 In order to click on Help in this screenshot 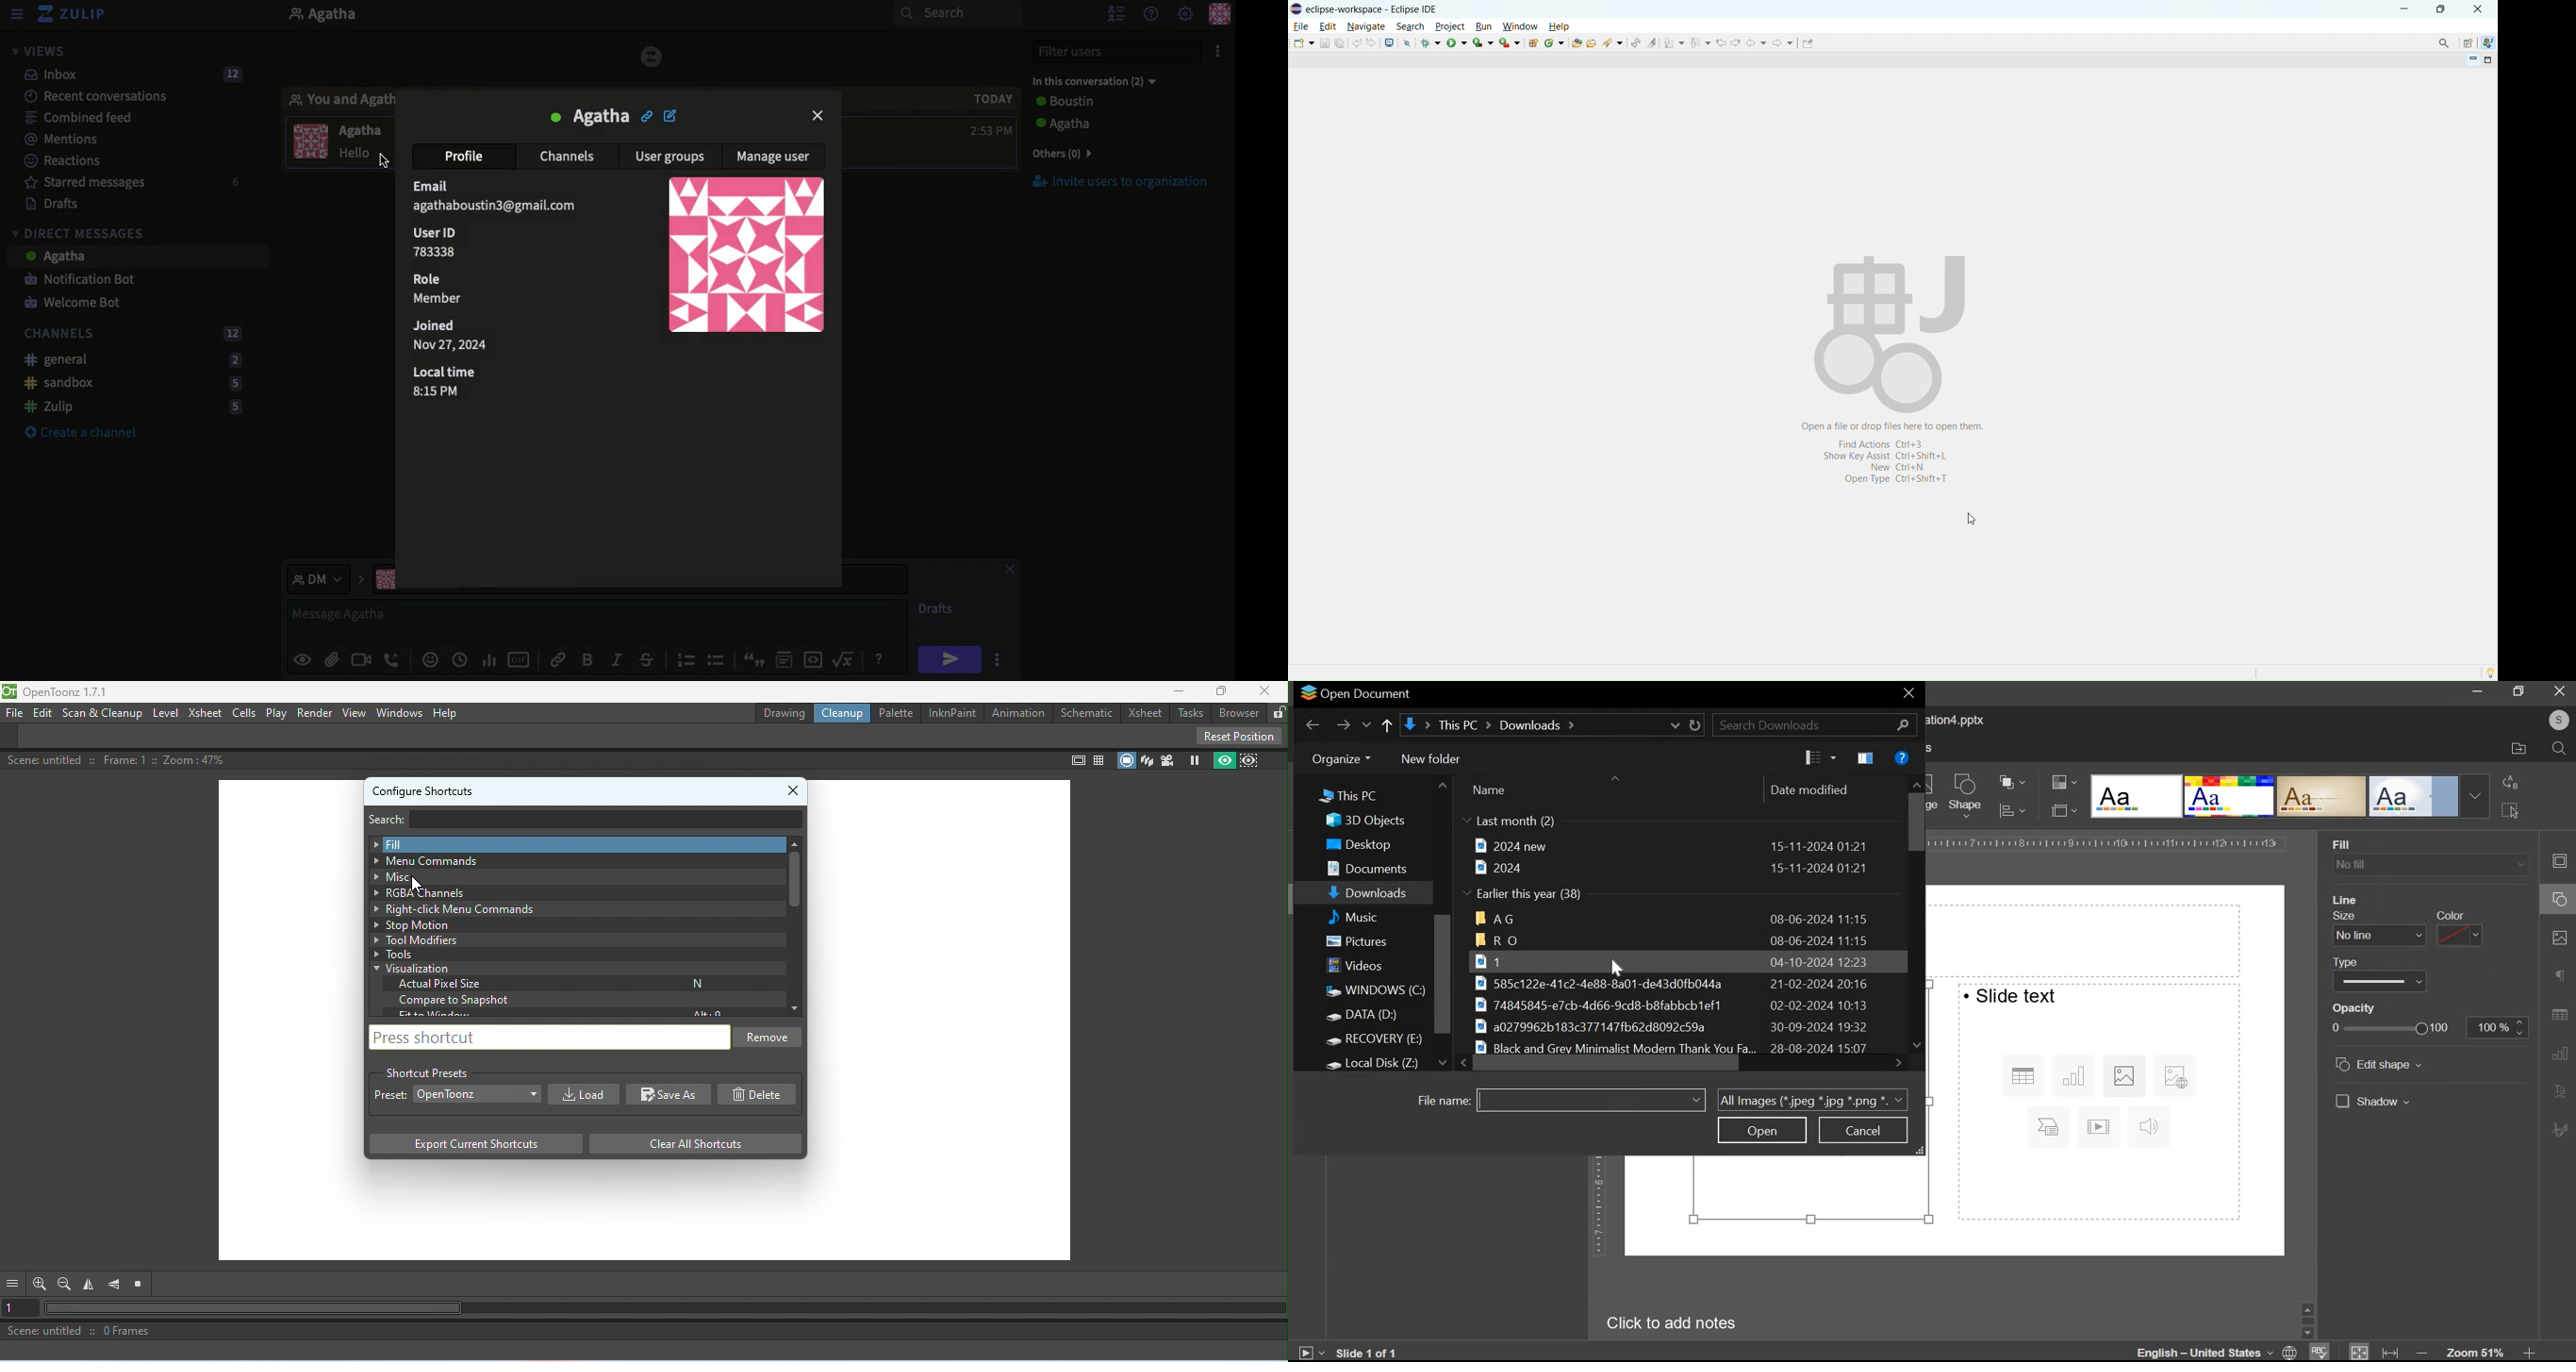, I will do `click(1153, 13)`.